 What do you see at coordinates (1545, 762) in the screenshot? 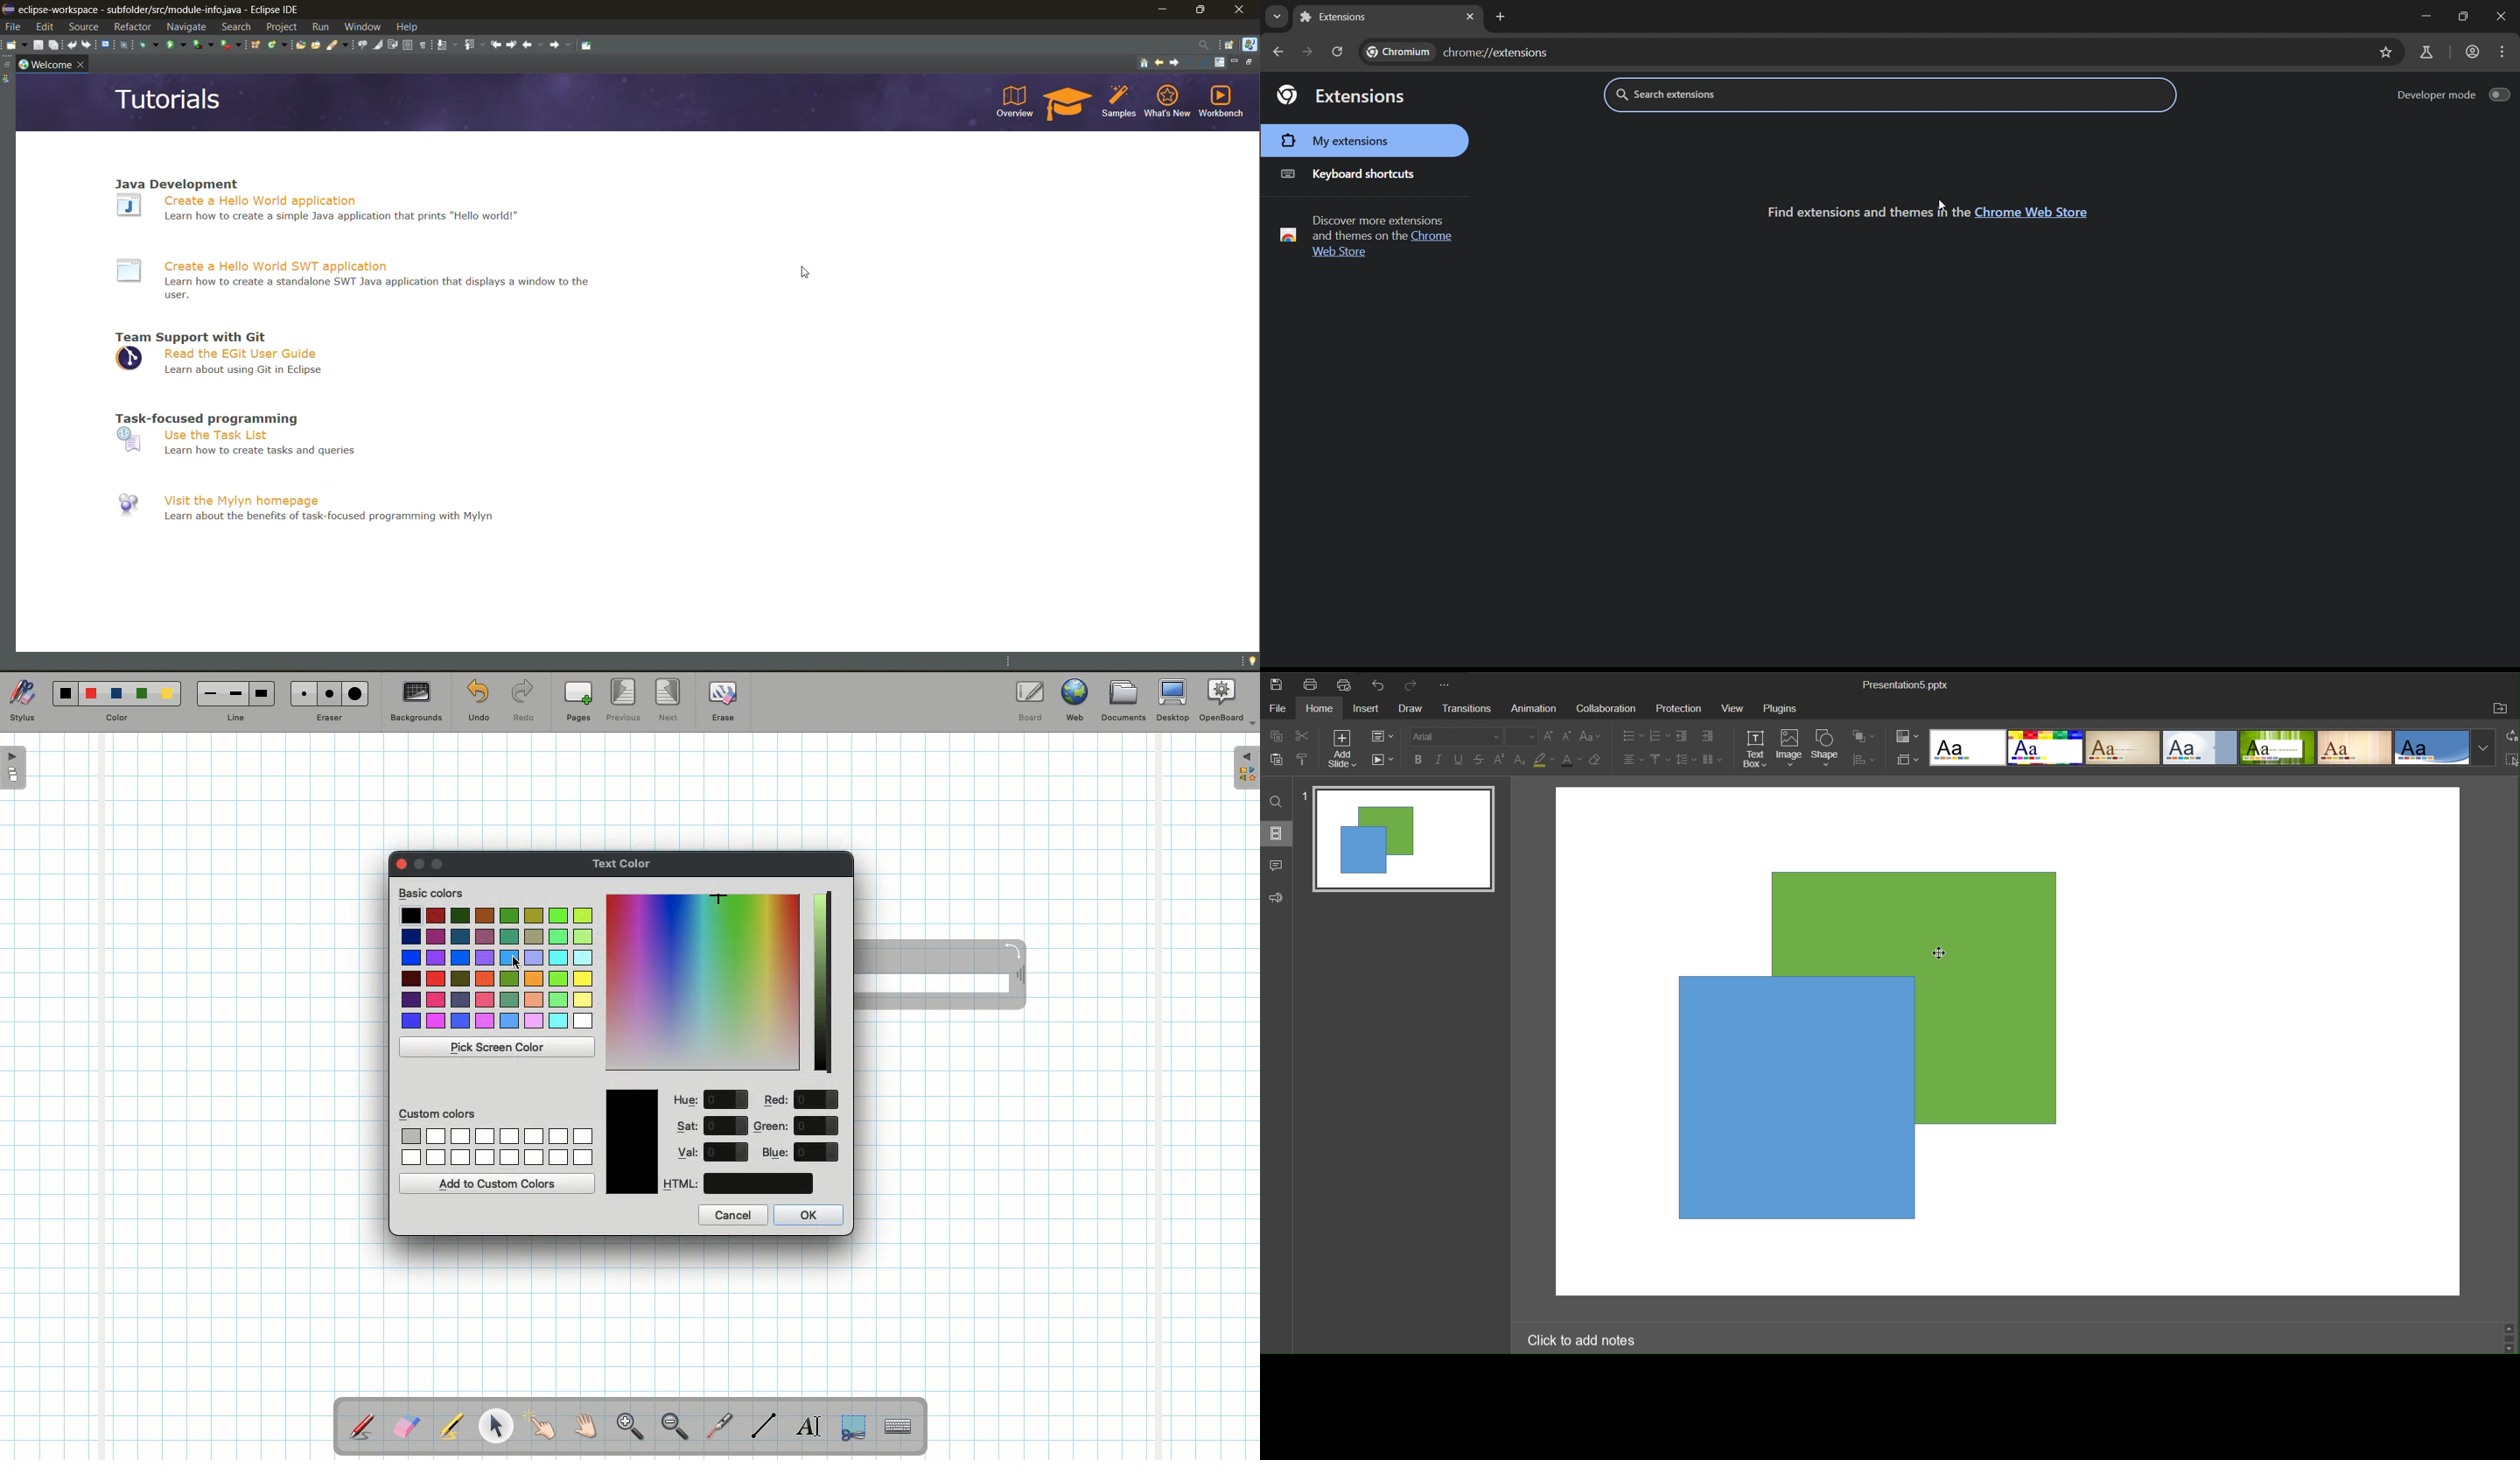
I see `Highlight` at bounding box center [1545, 762].